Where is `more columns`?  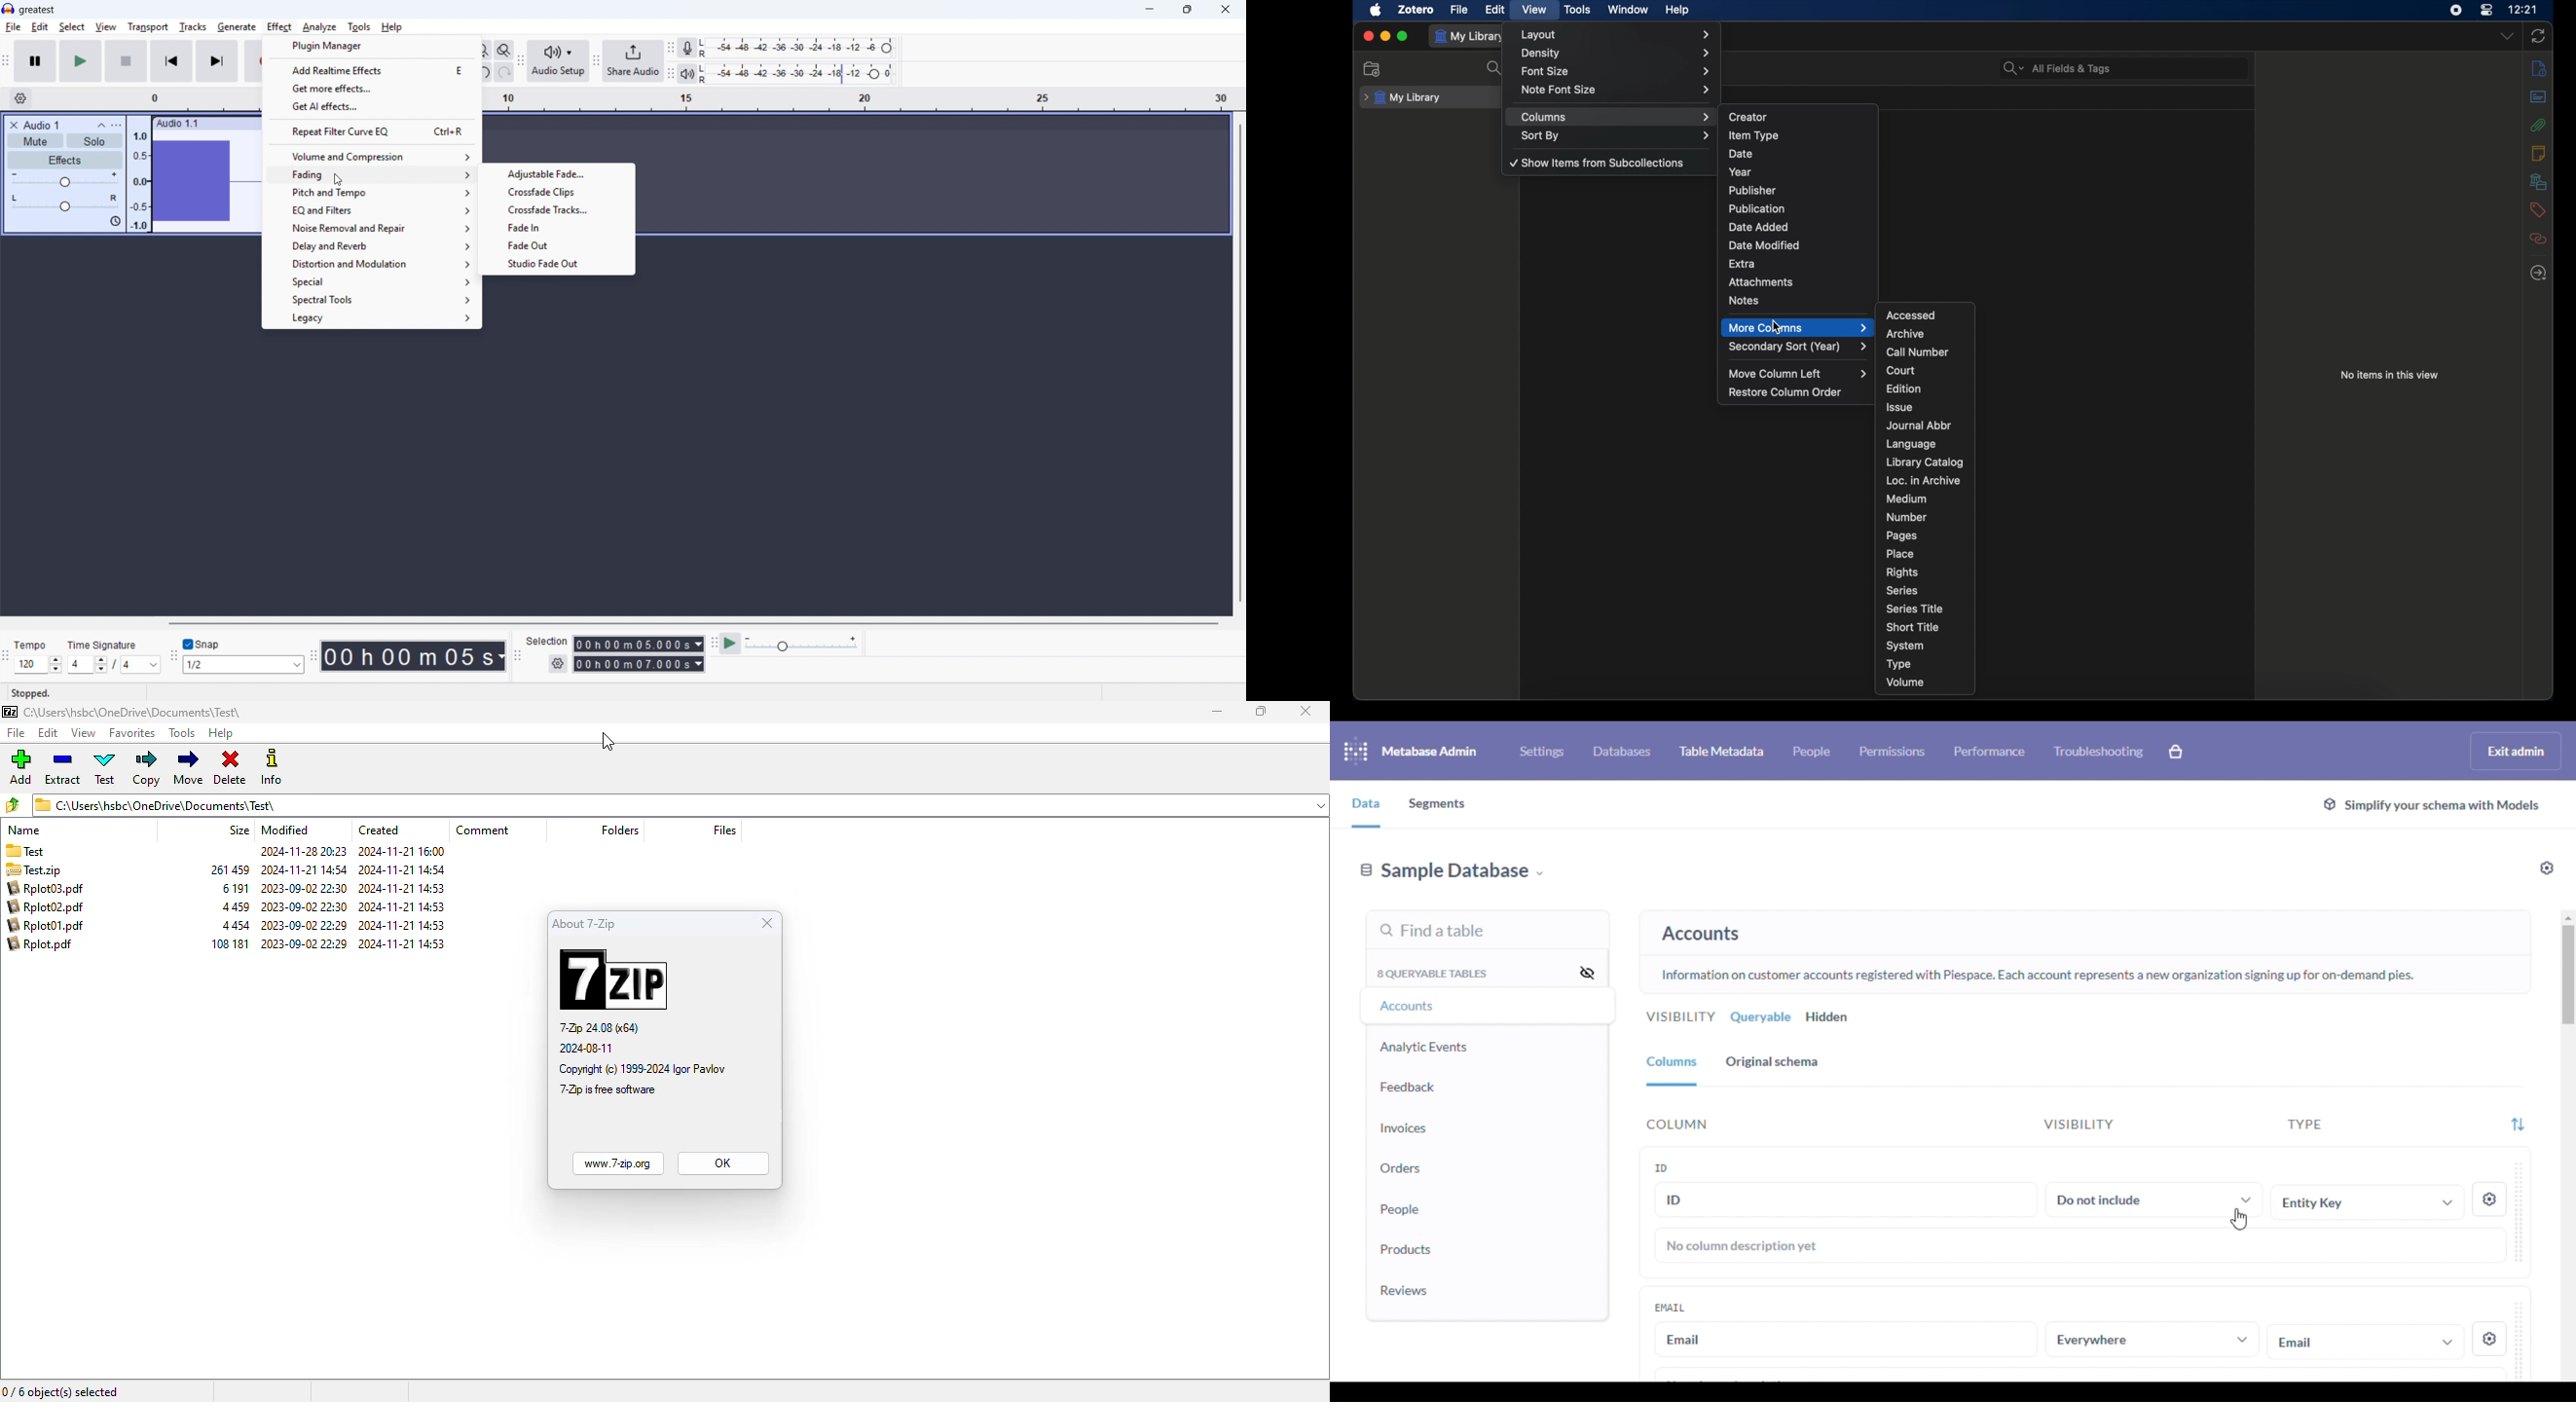 more columns is located at coordinates (1798, 327).